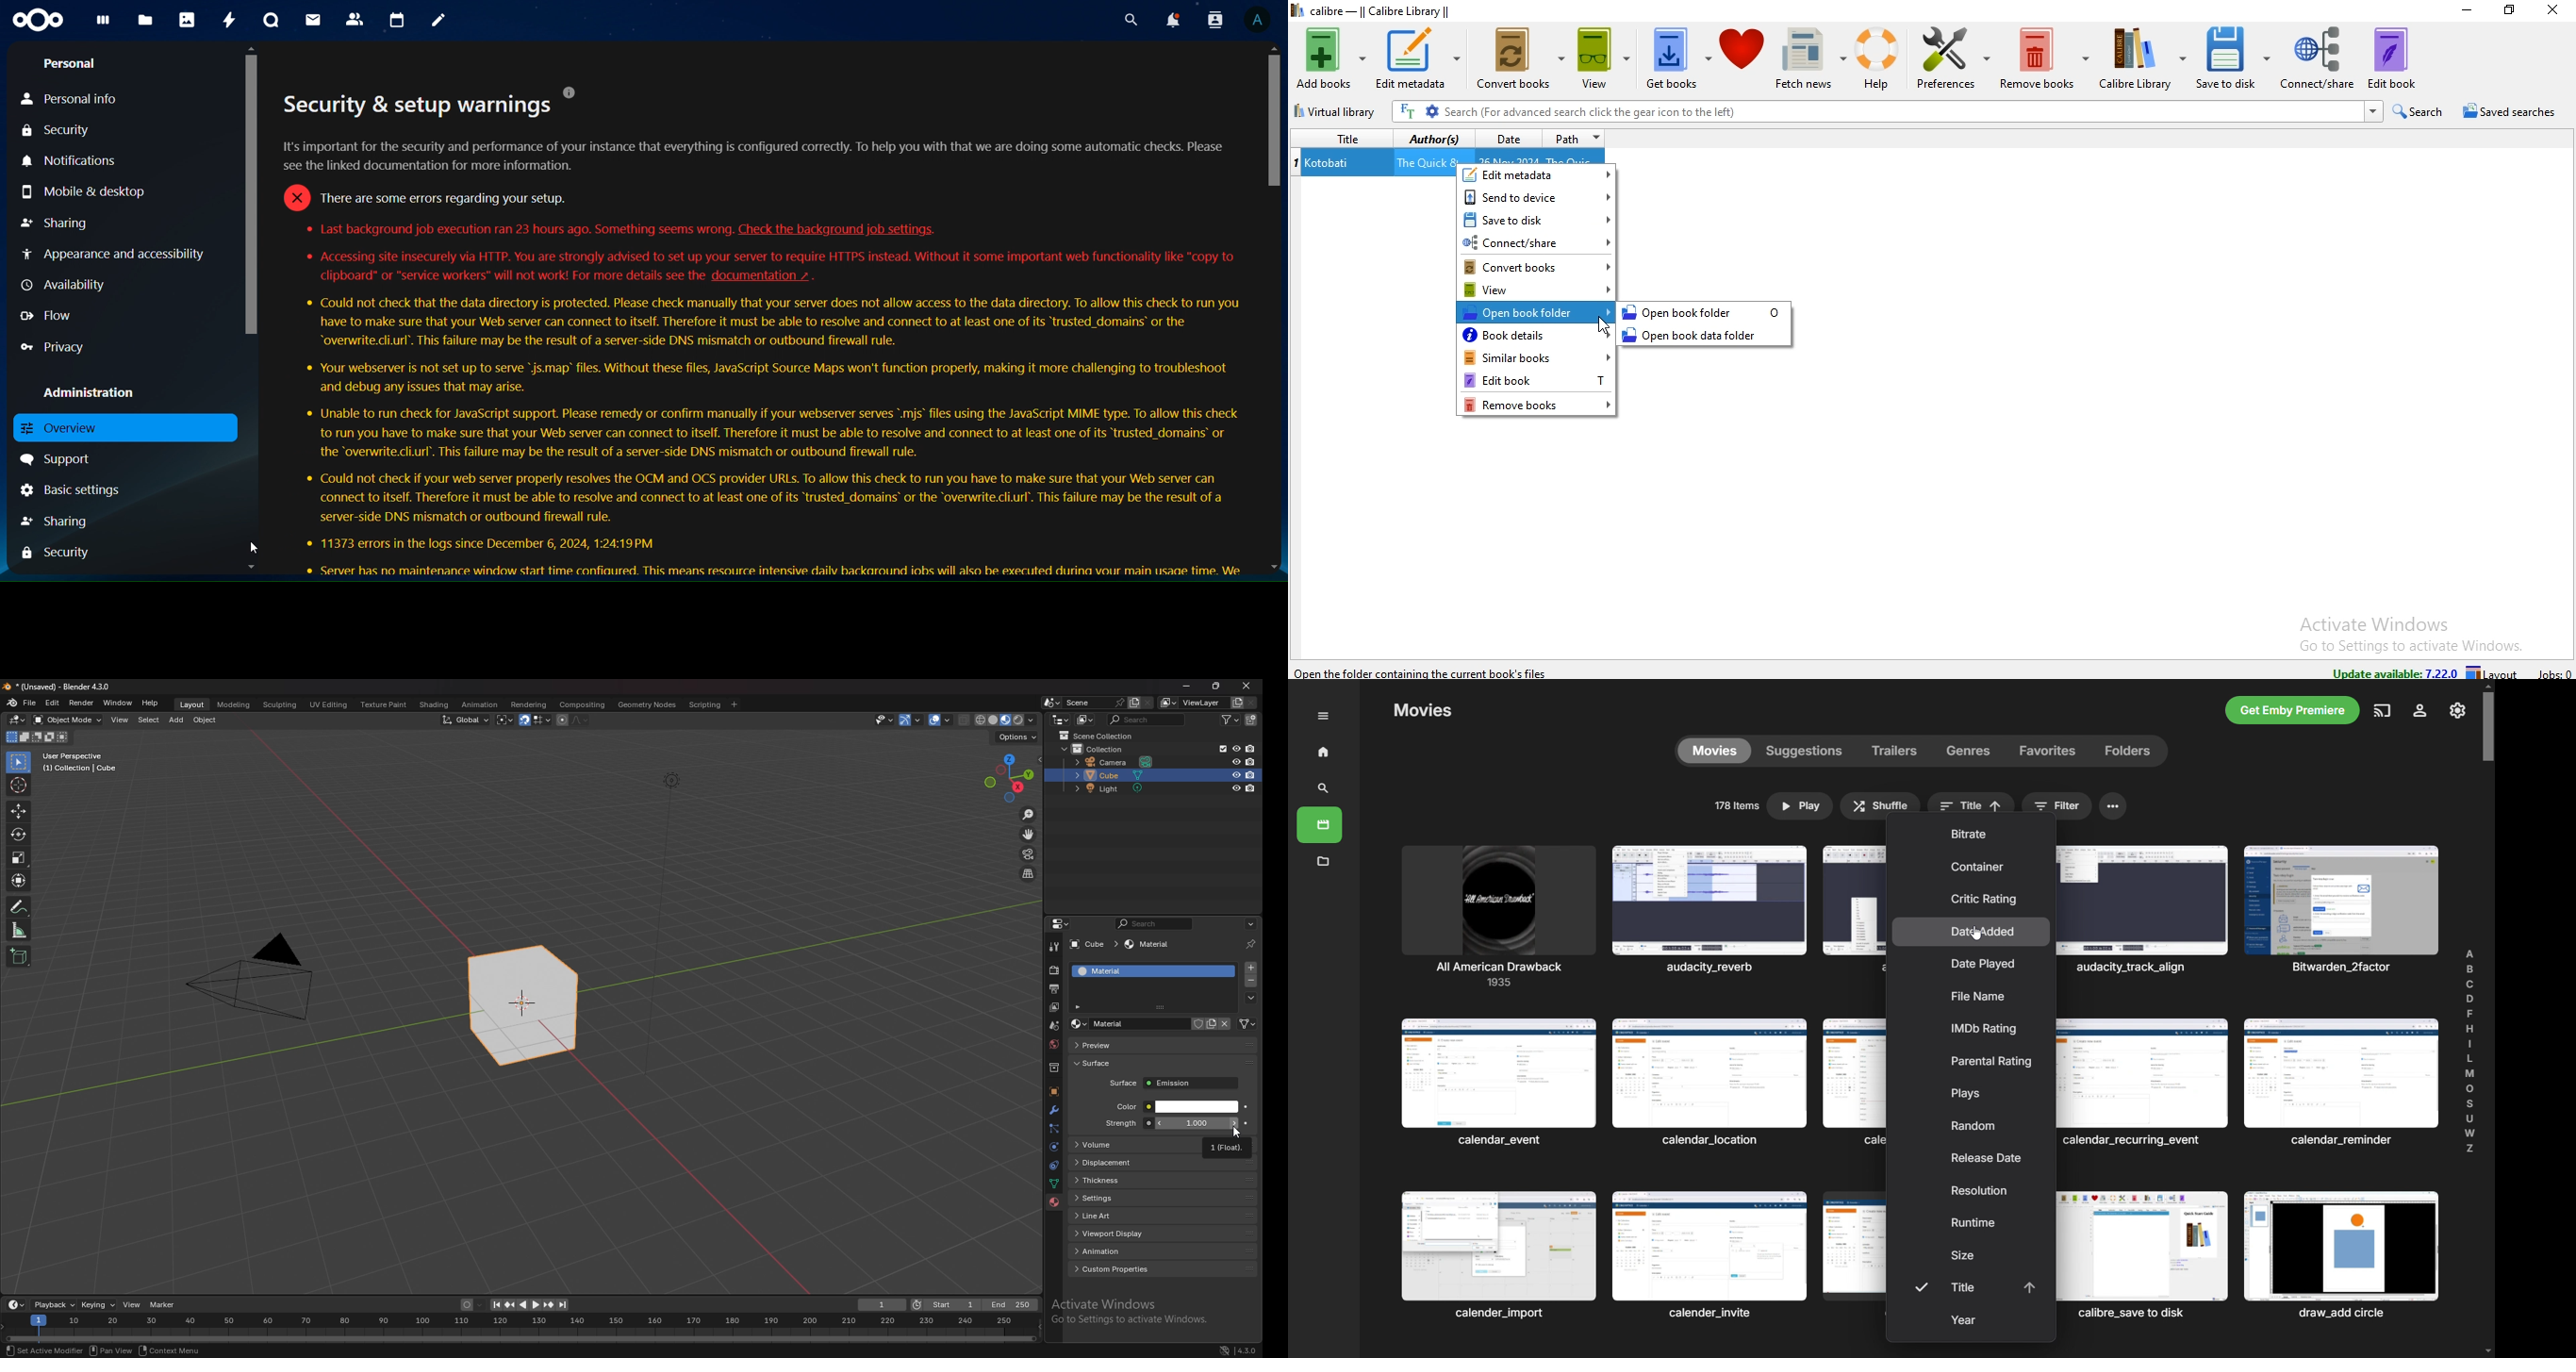  I want to click on layout, so click(2496, 671).